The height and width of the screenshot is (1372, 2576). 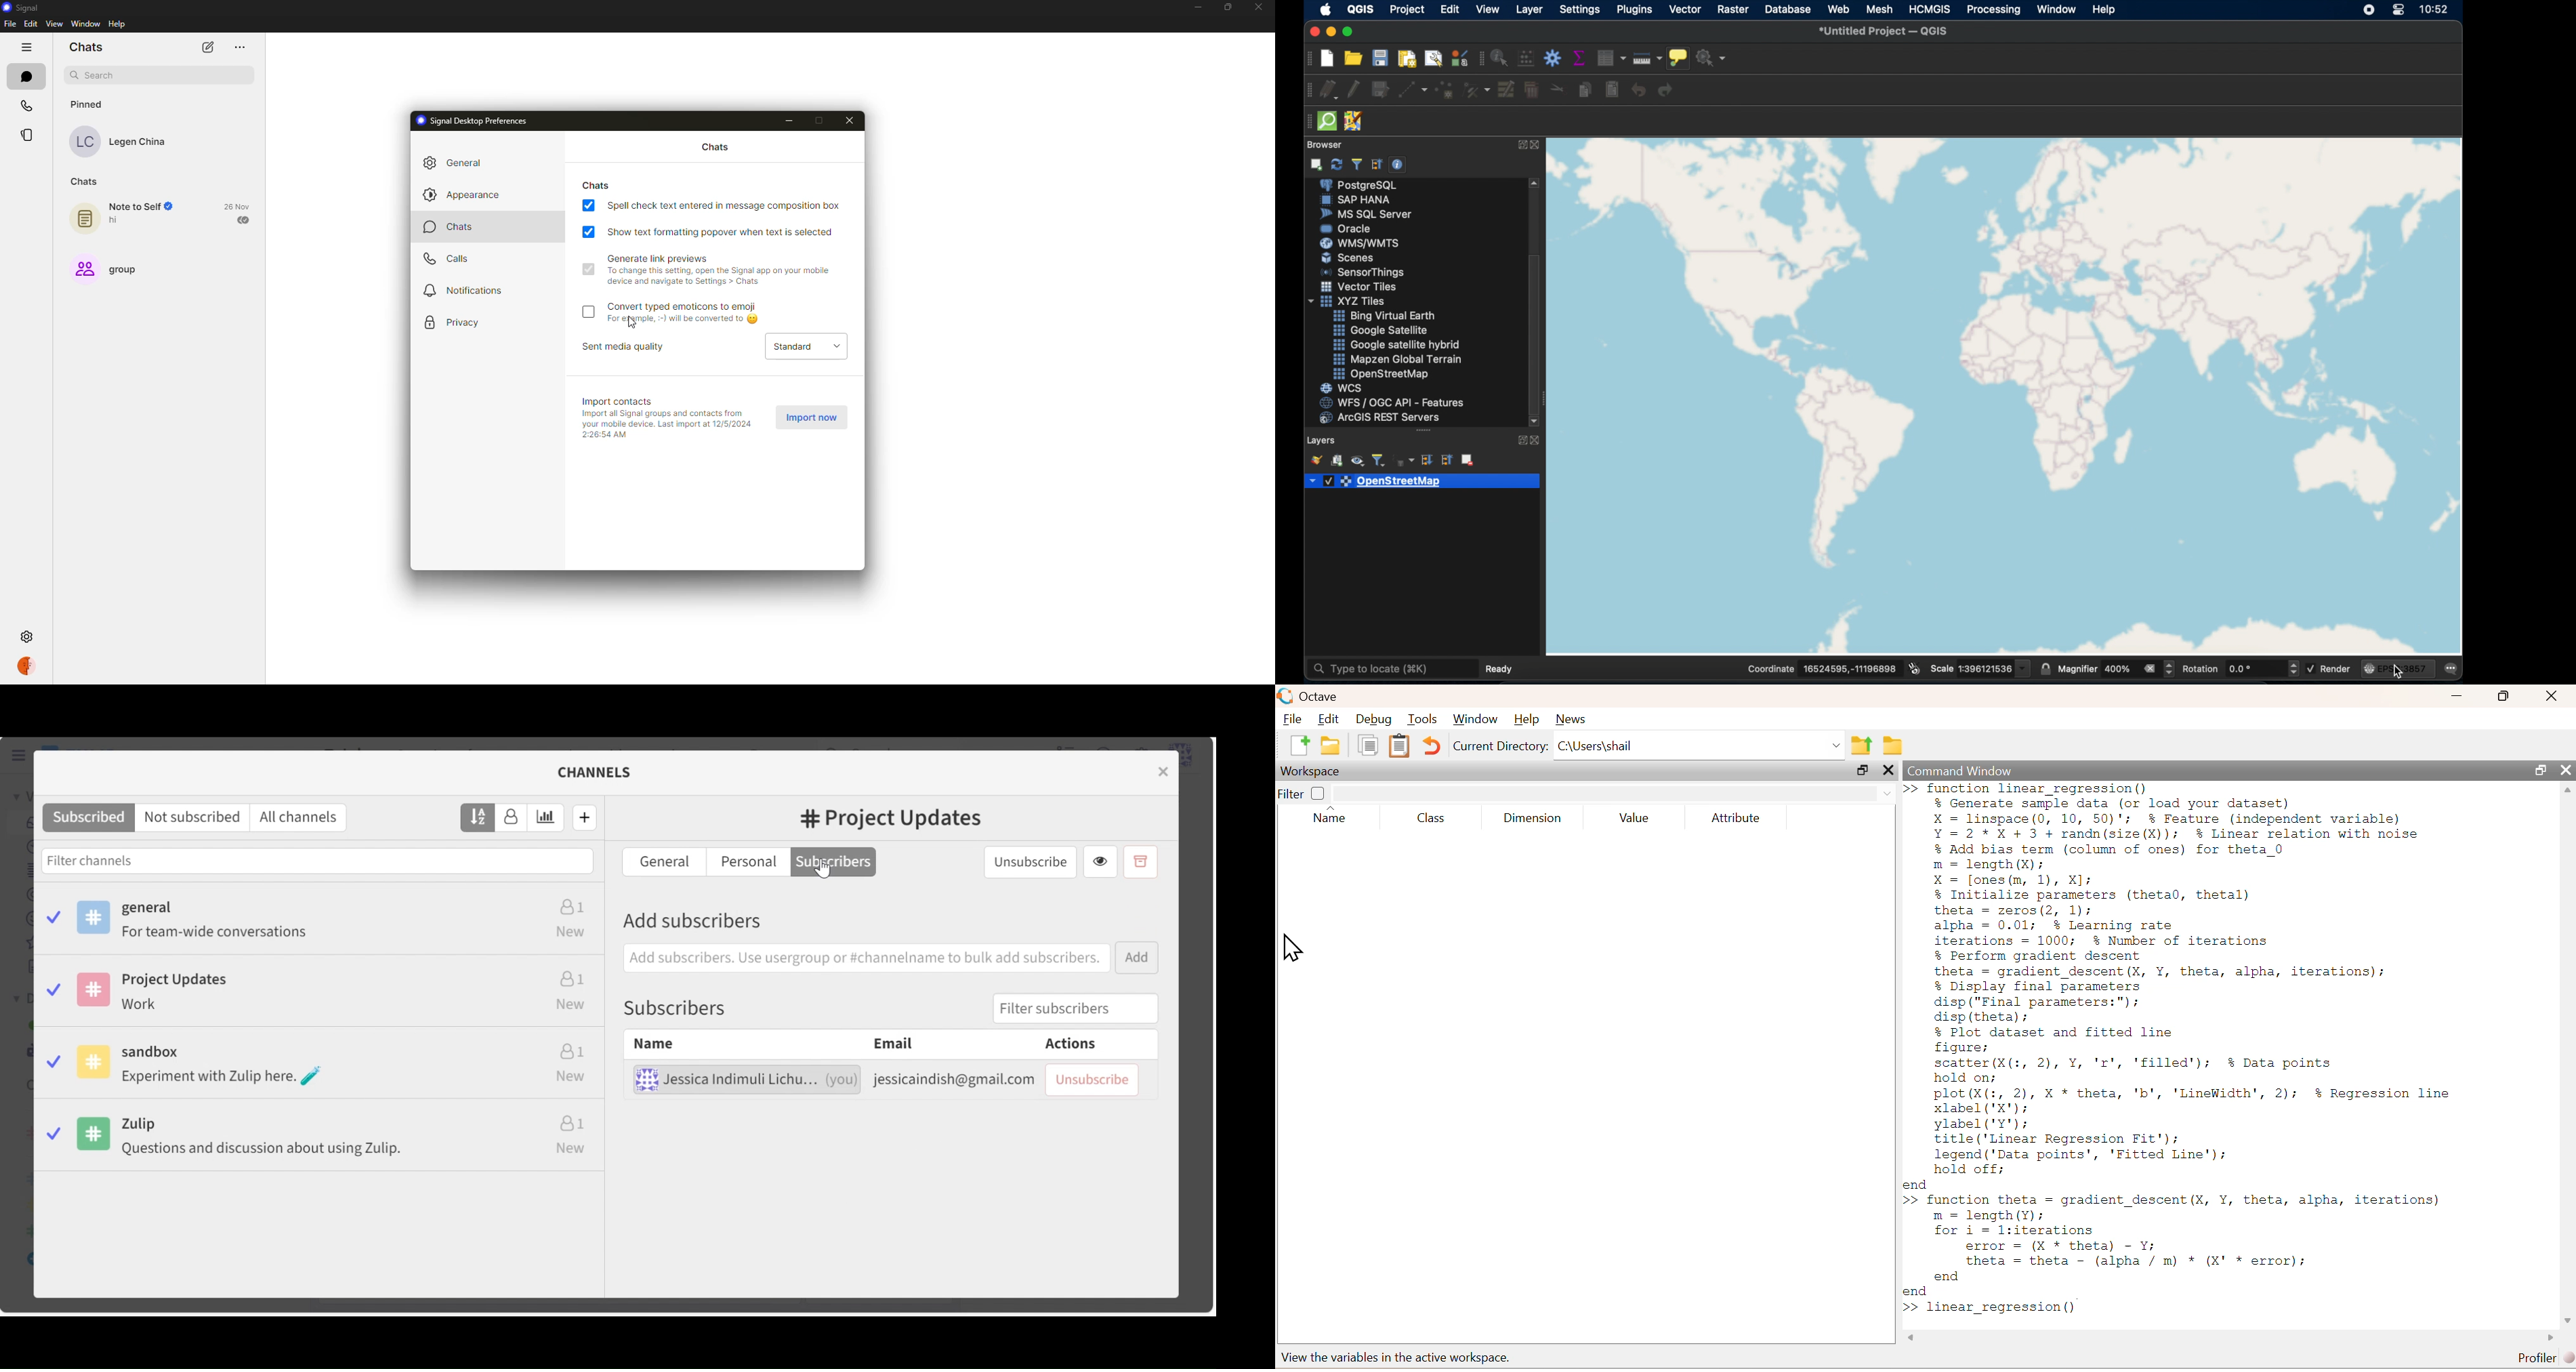 What do you see at coordinates (1141, 861) in the screenshot?
I see `Archive channel` at bounding box center [1141, 861].